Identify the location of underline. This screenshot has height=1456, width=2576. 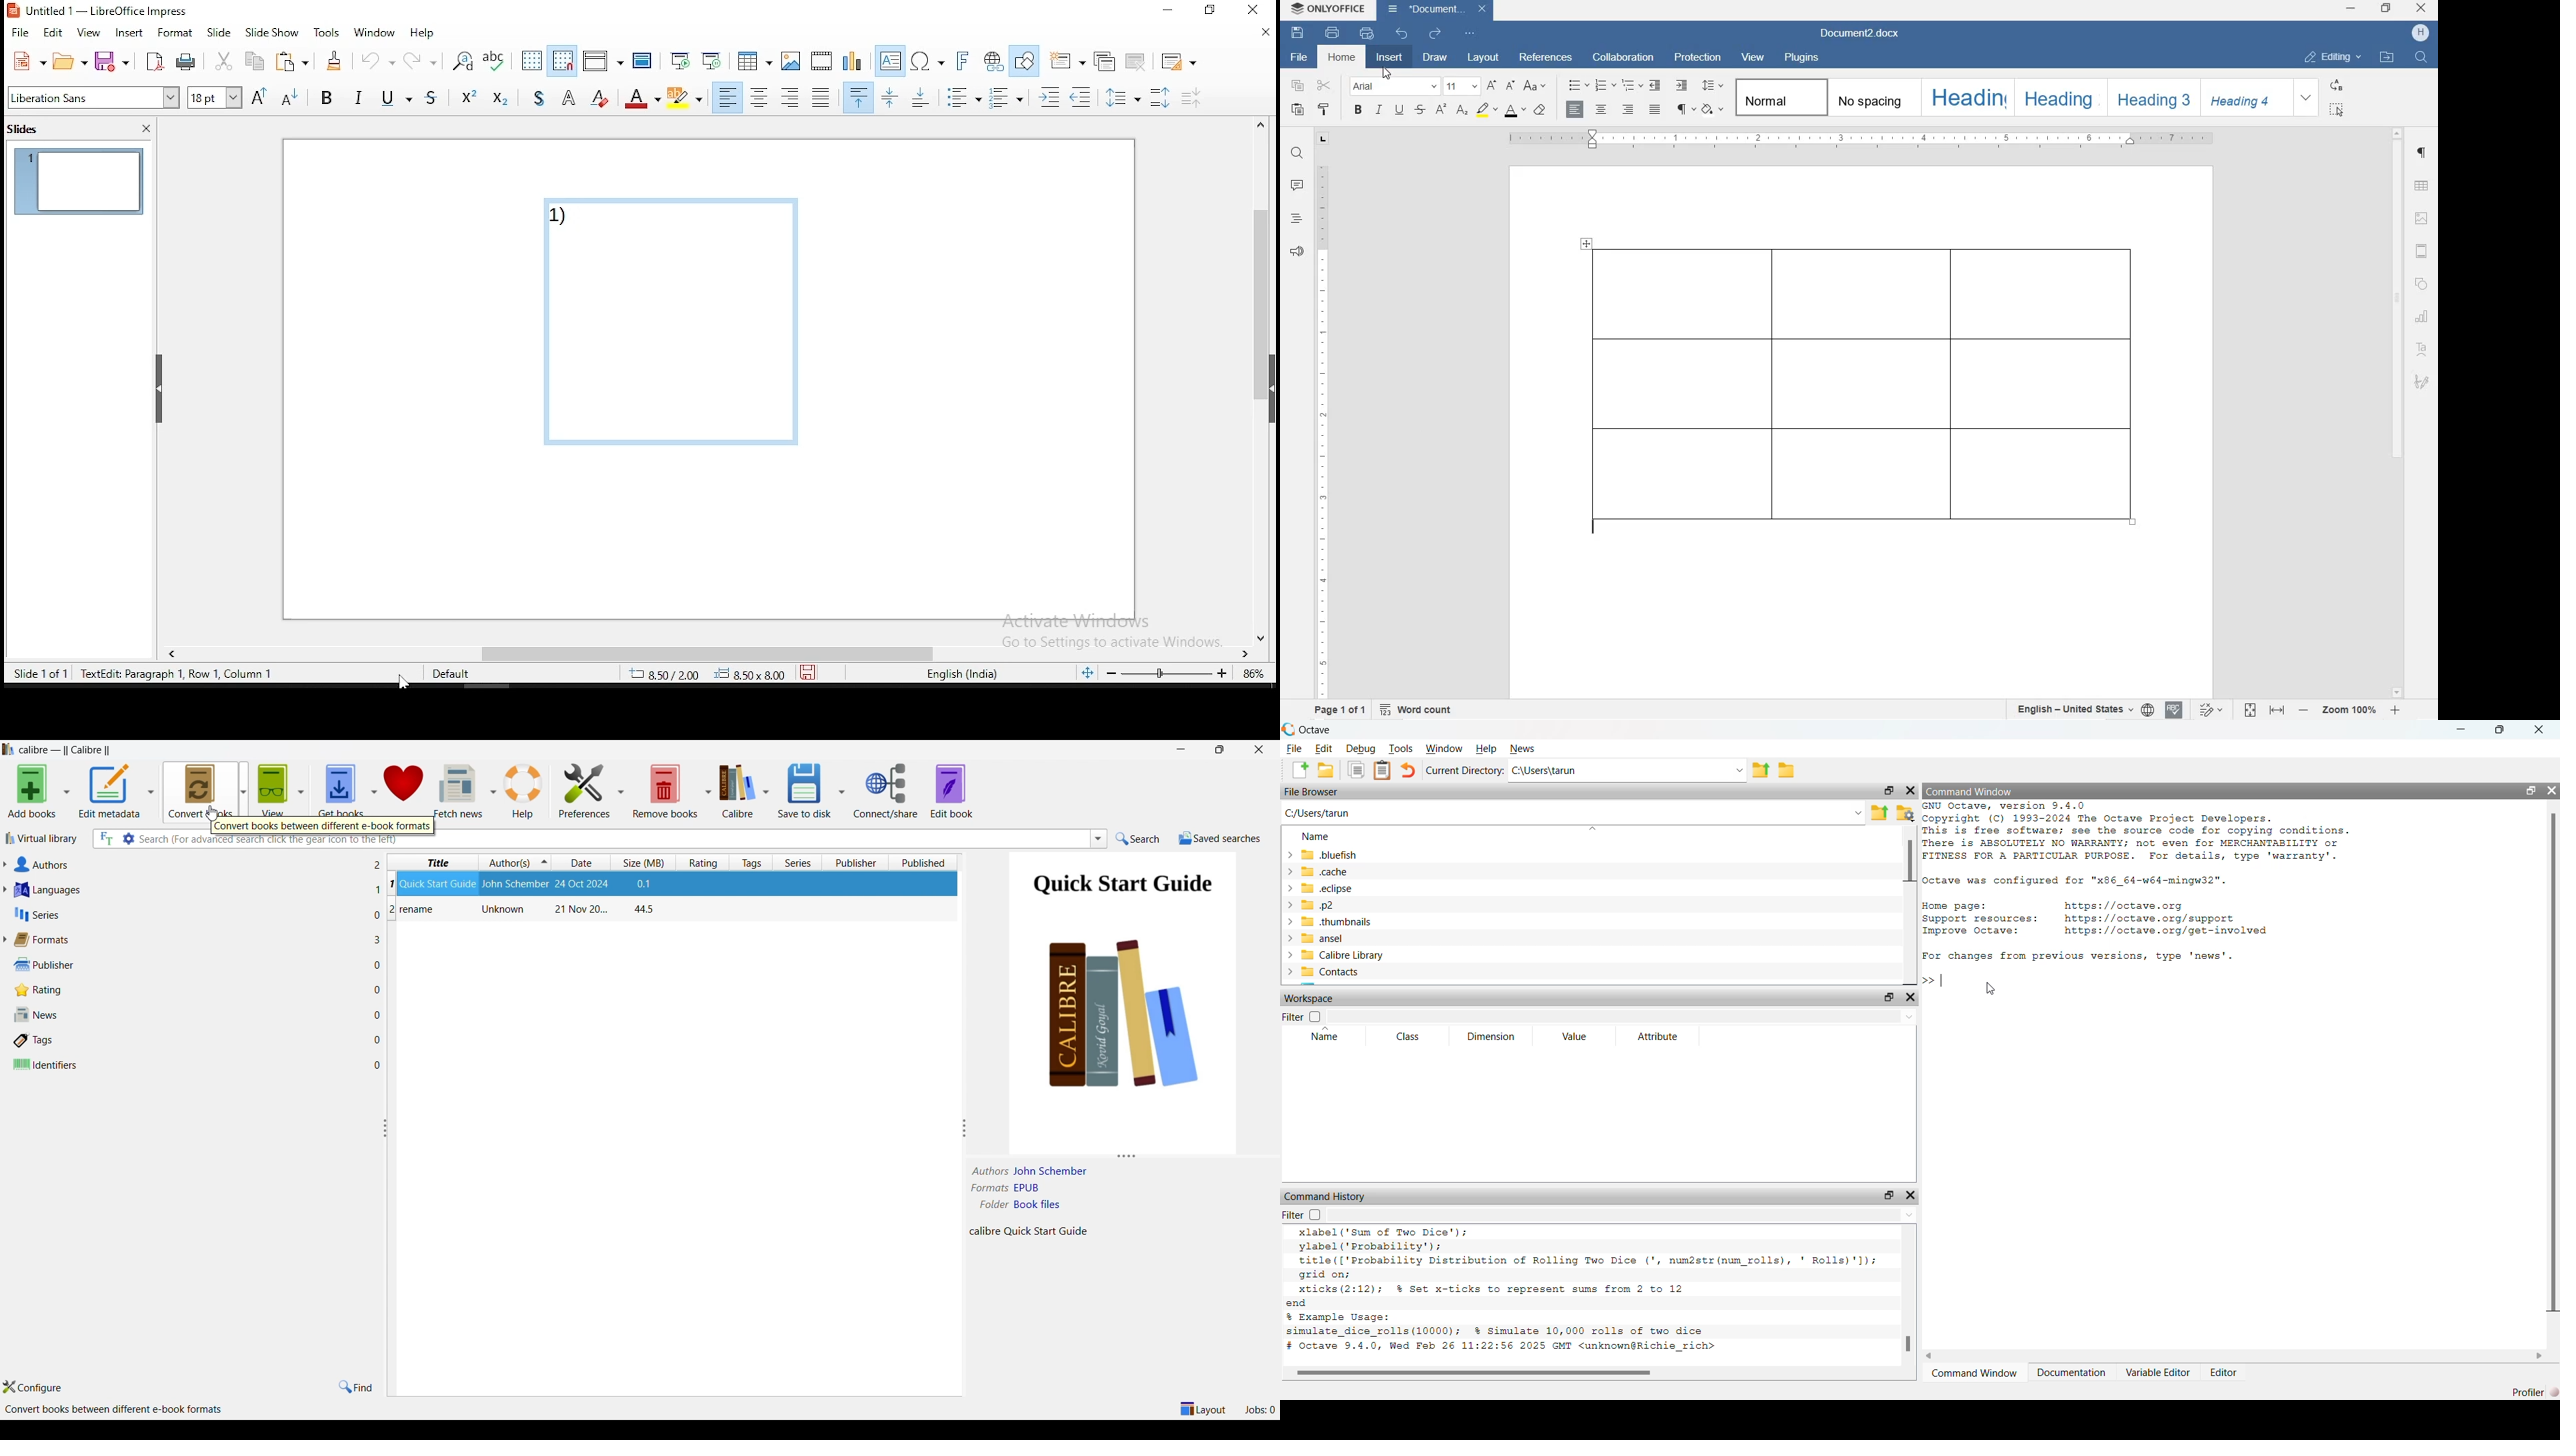
(387, 100).